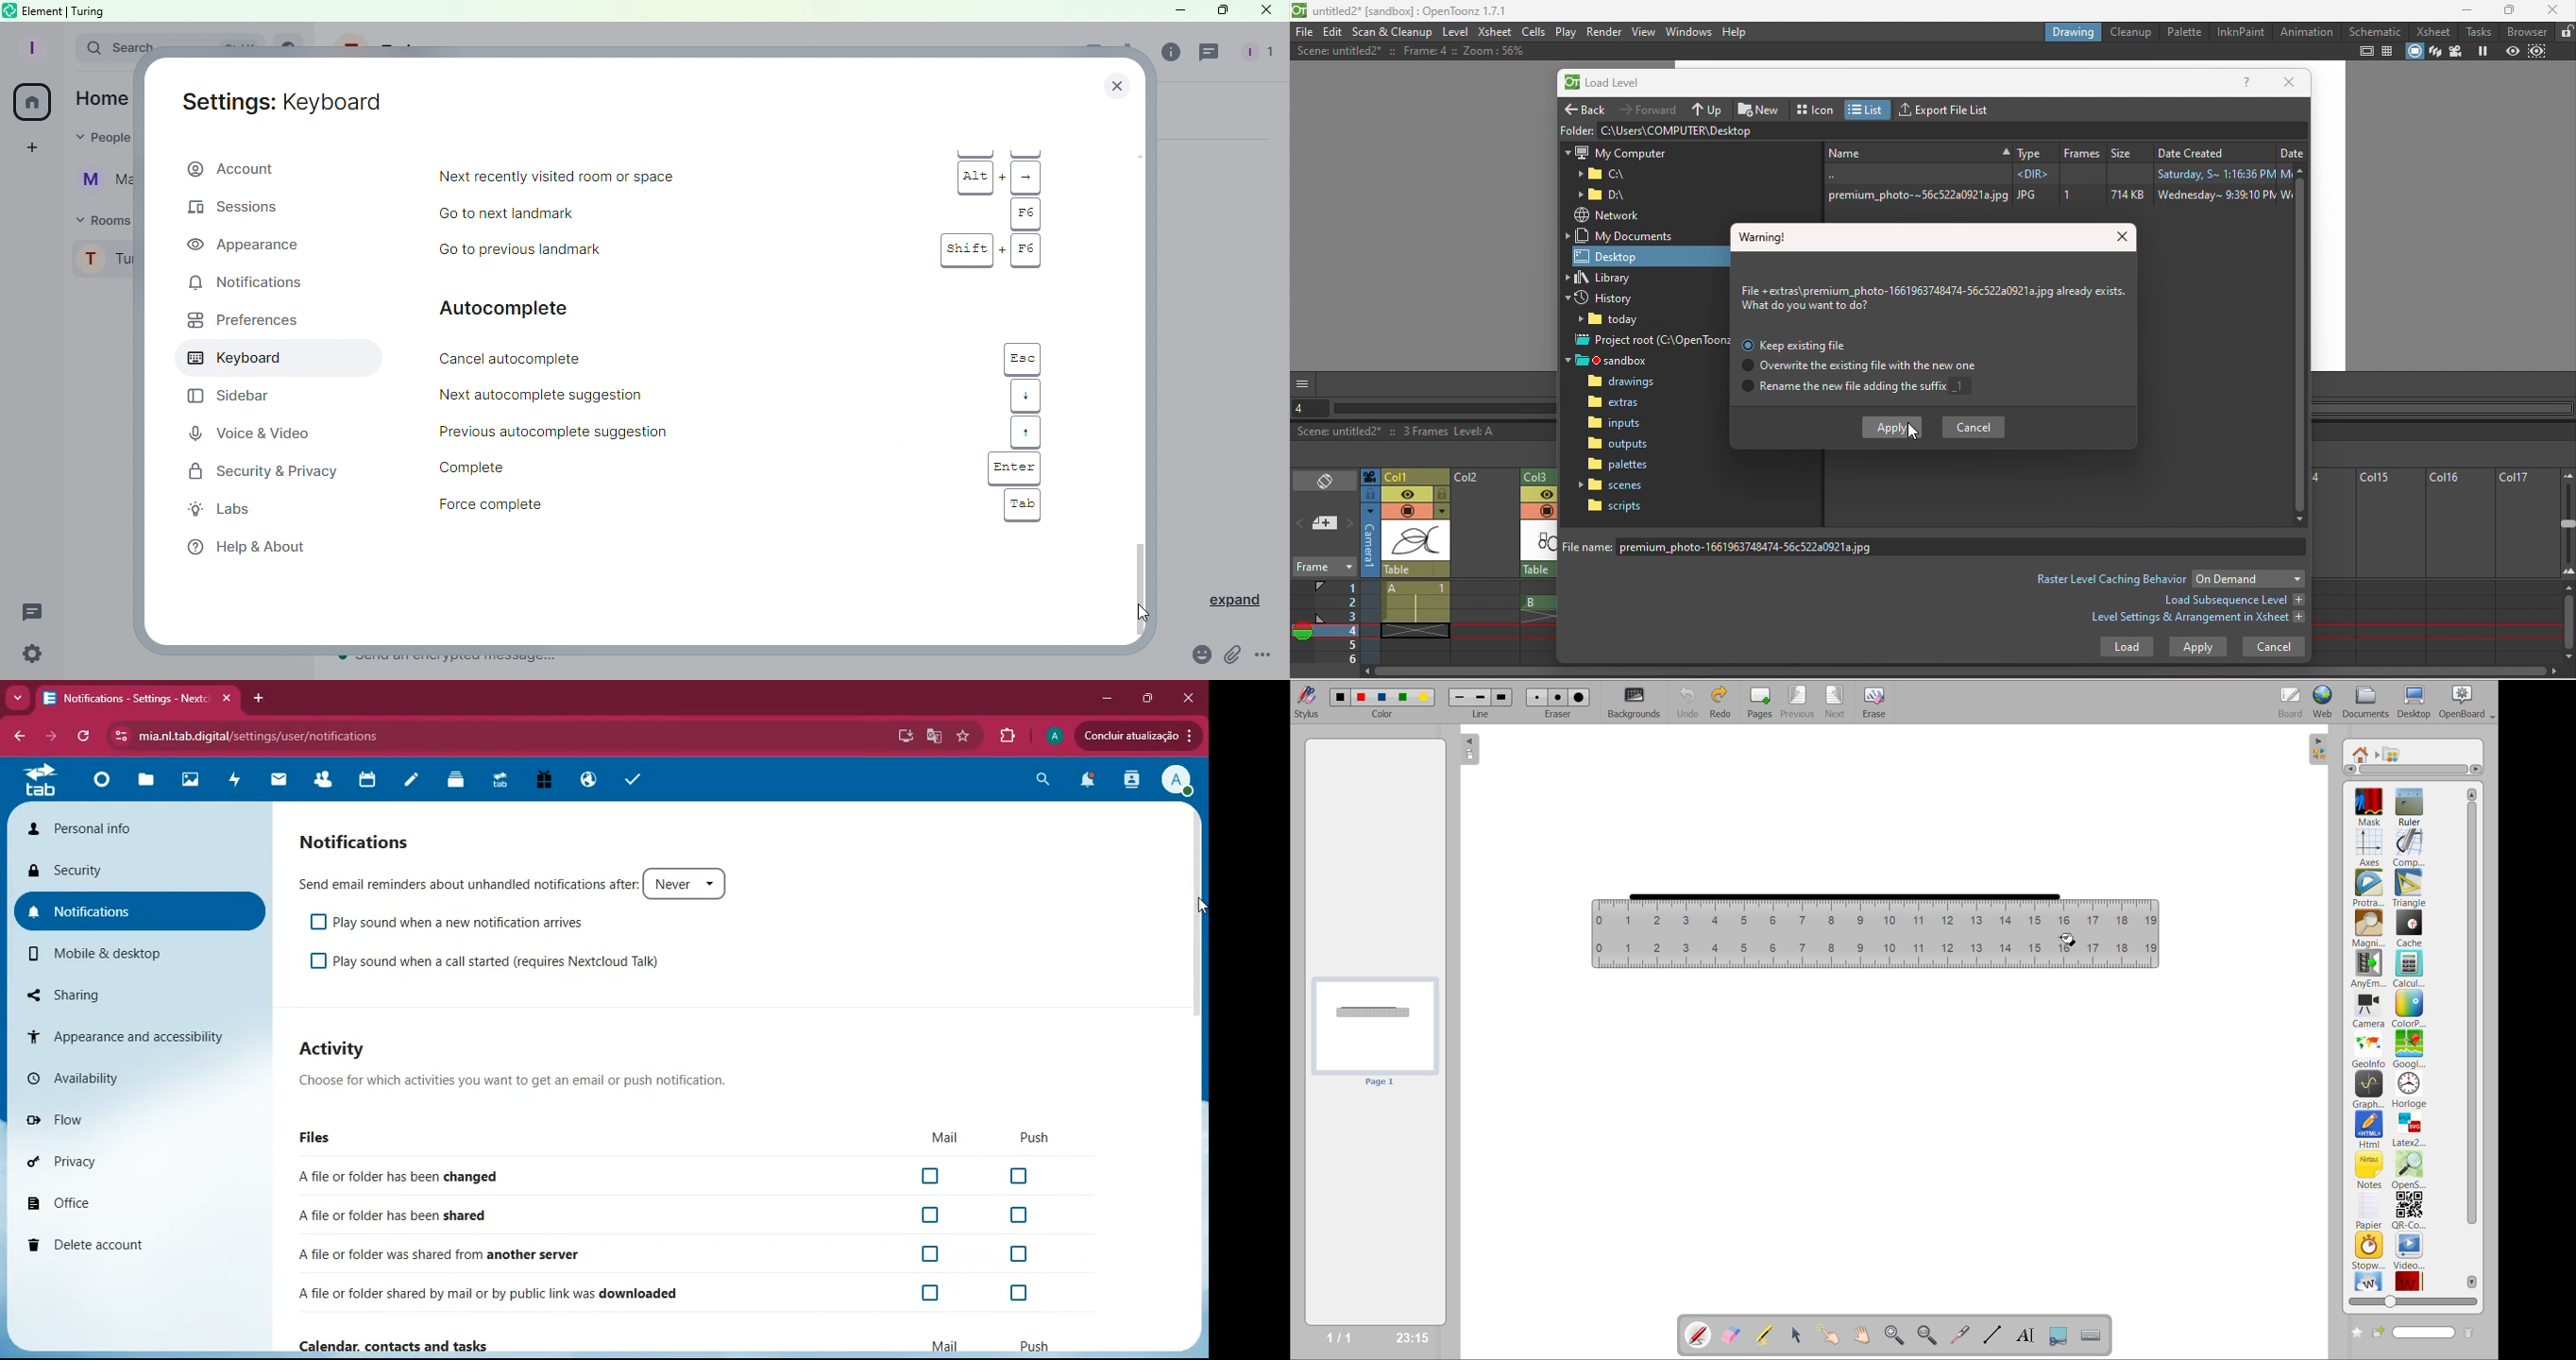  I want to click on Attachment, so click(1232, 658).